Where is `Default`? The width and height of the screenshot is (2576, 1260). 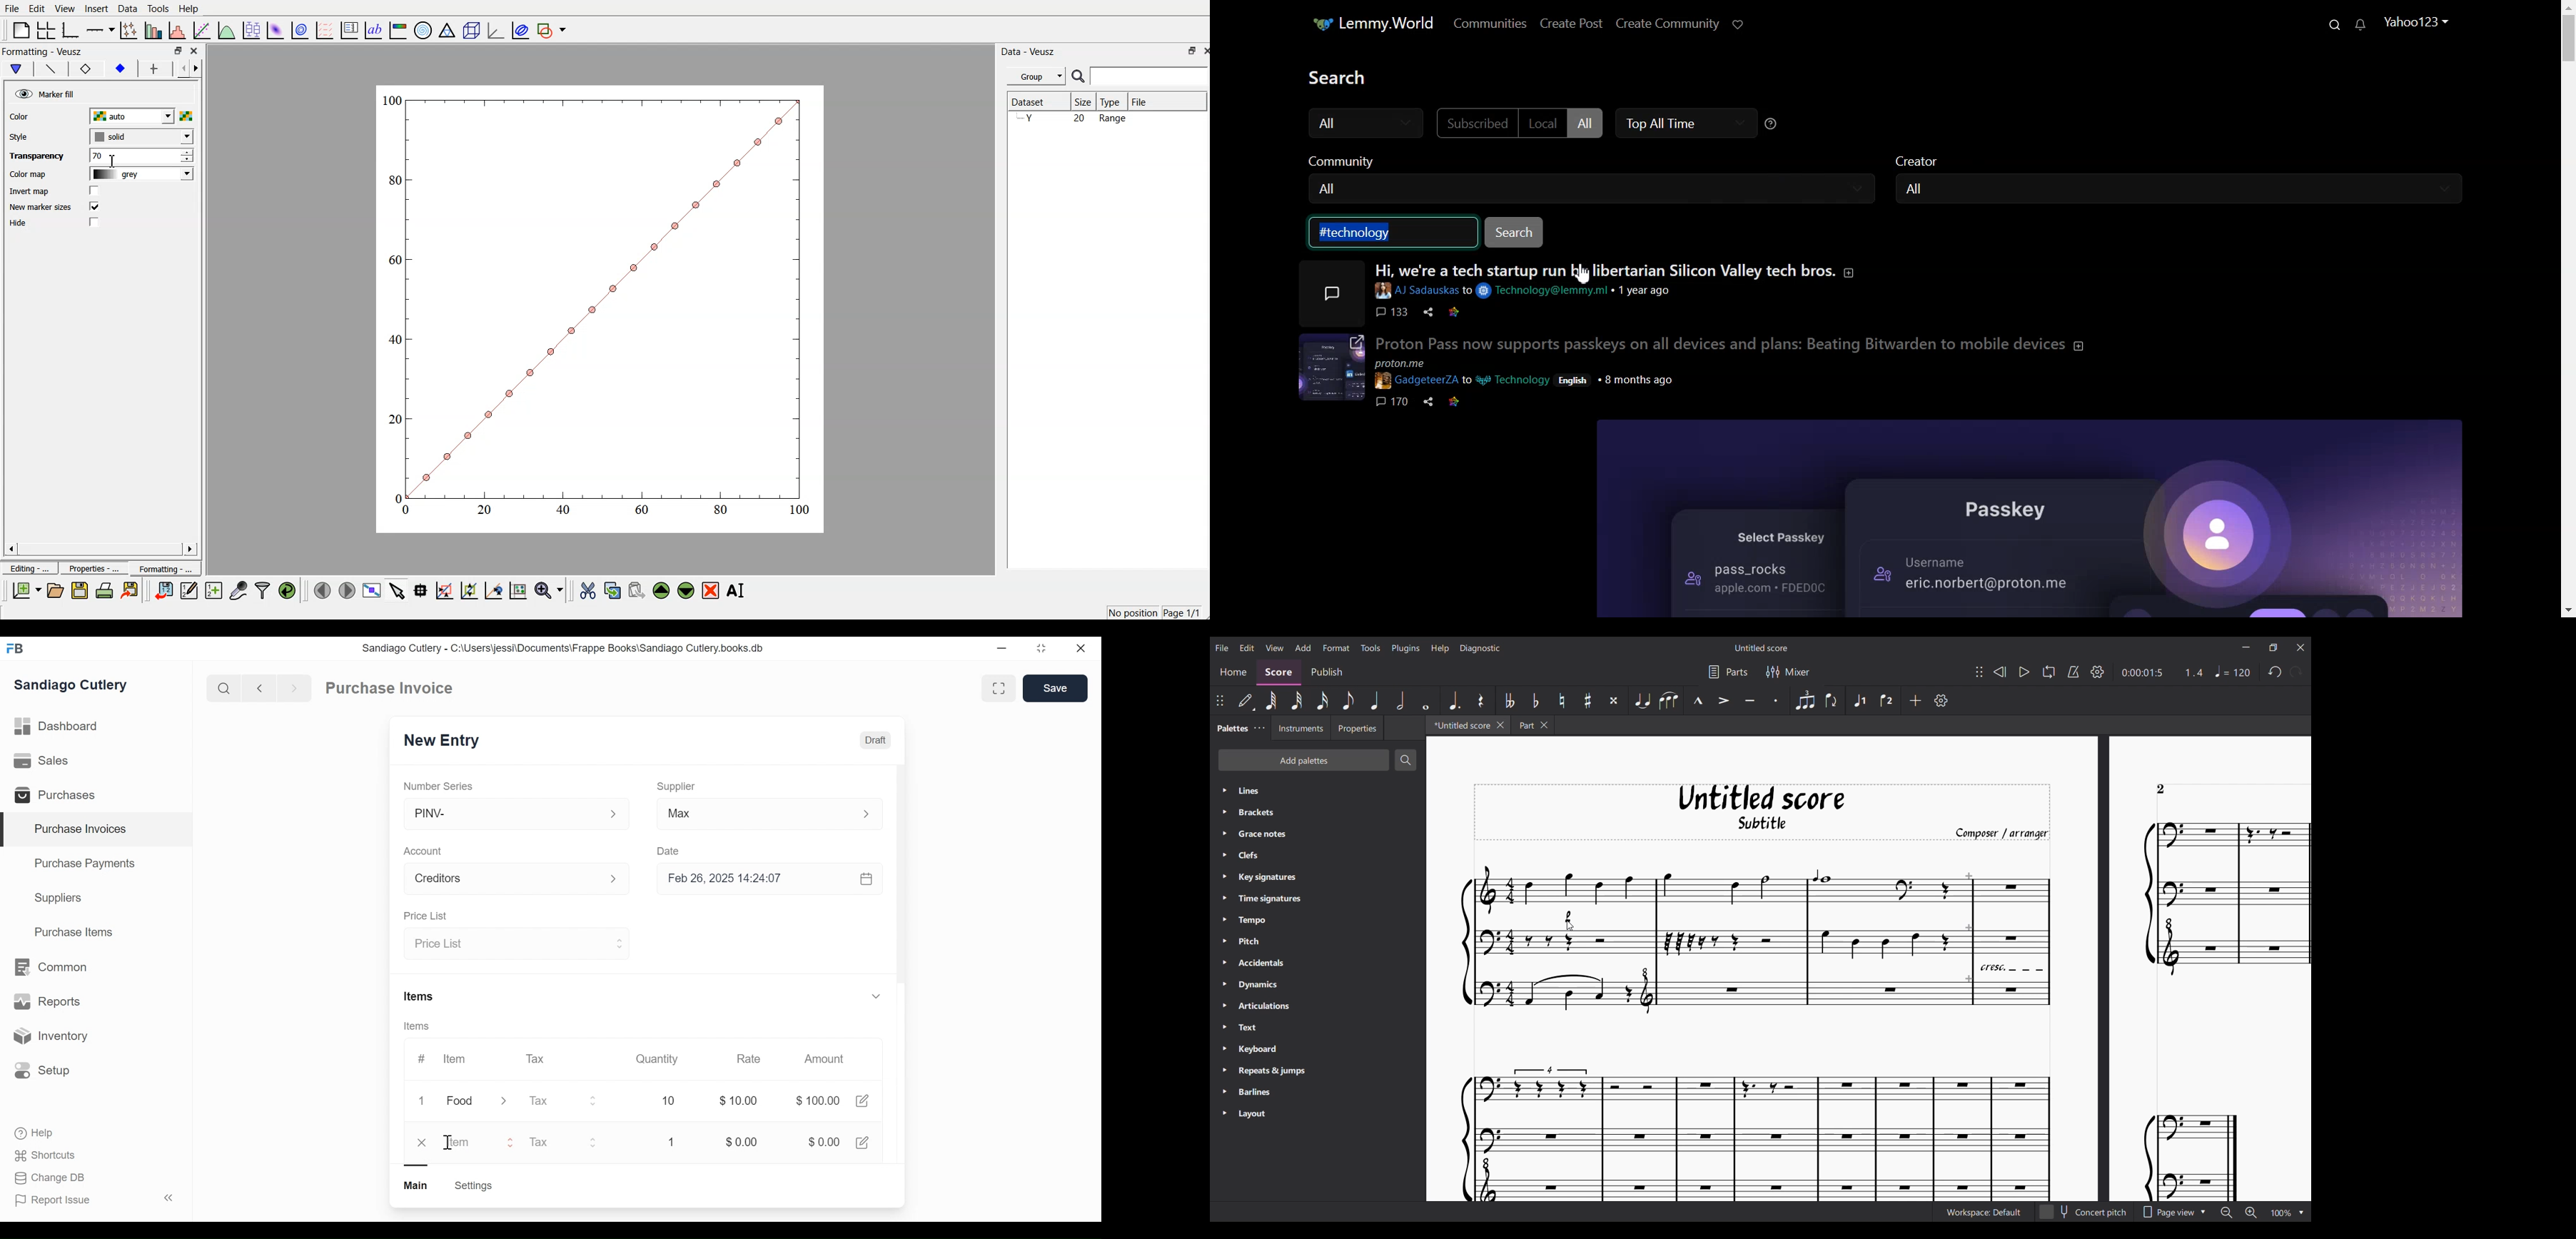 Default is located at coordinates (1246, 701).